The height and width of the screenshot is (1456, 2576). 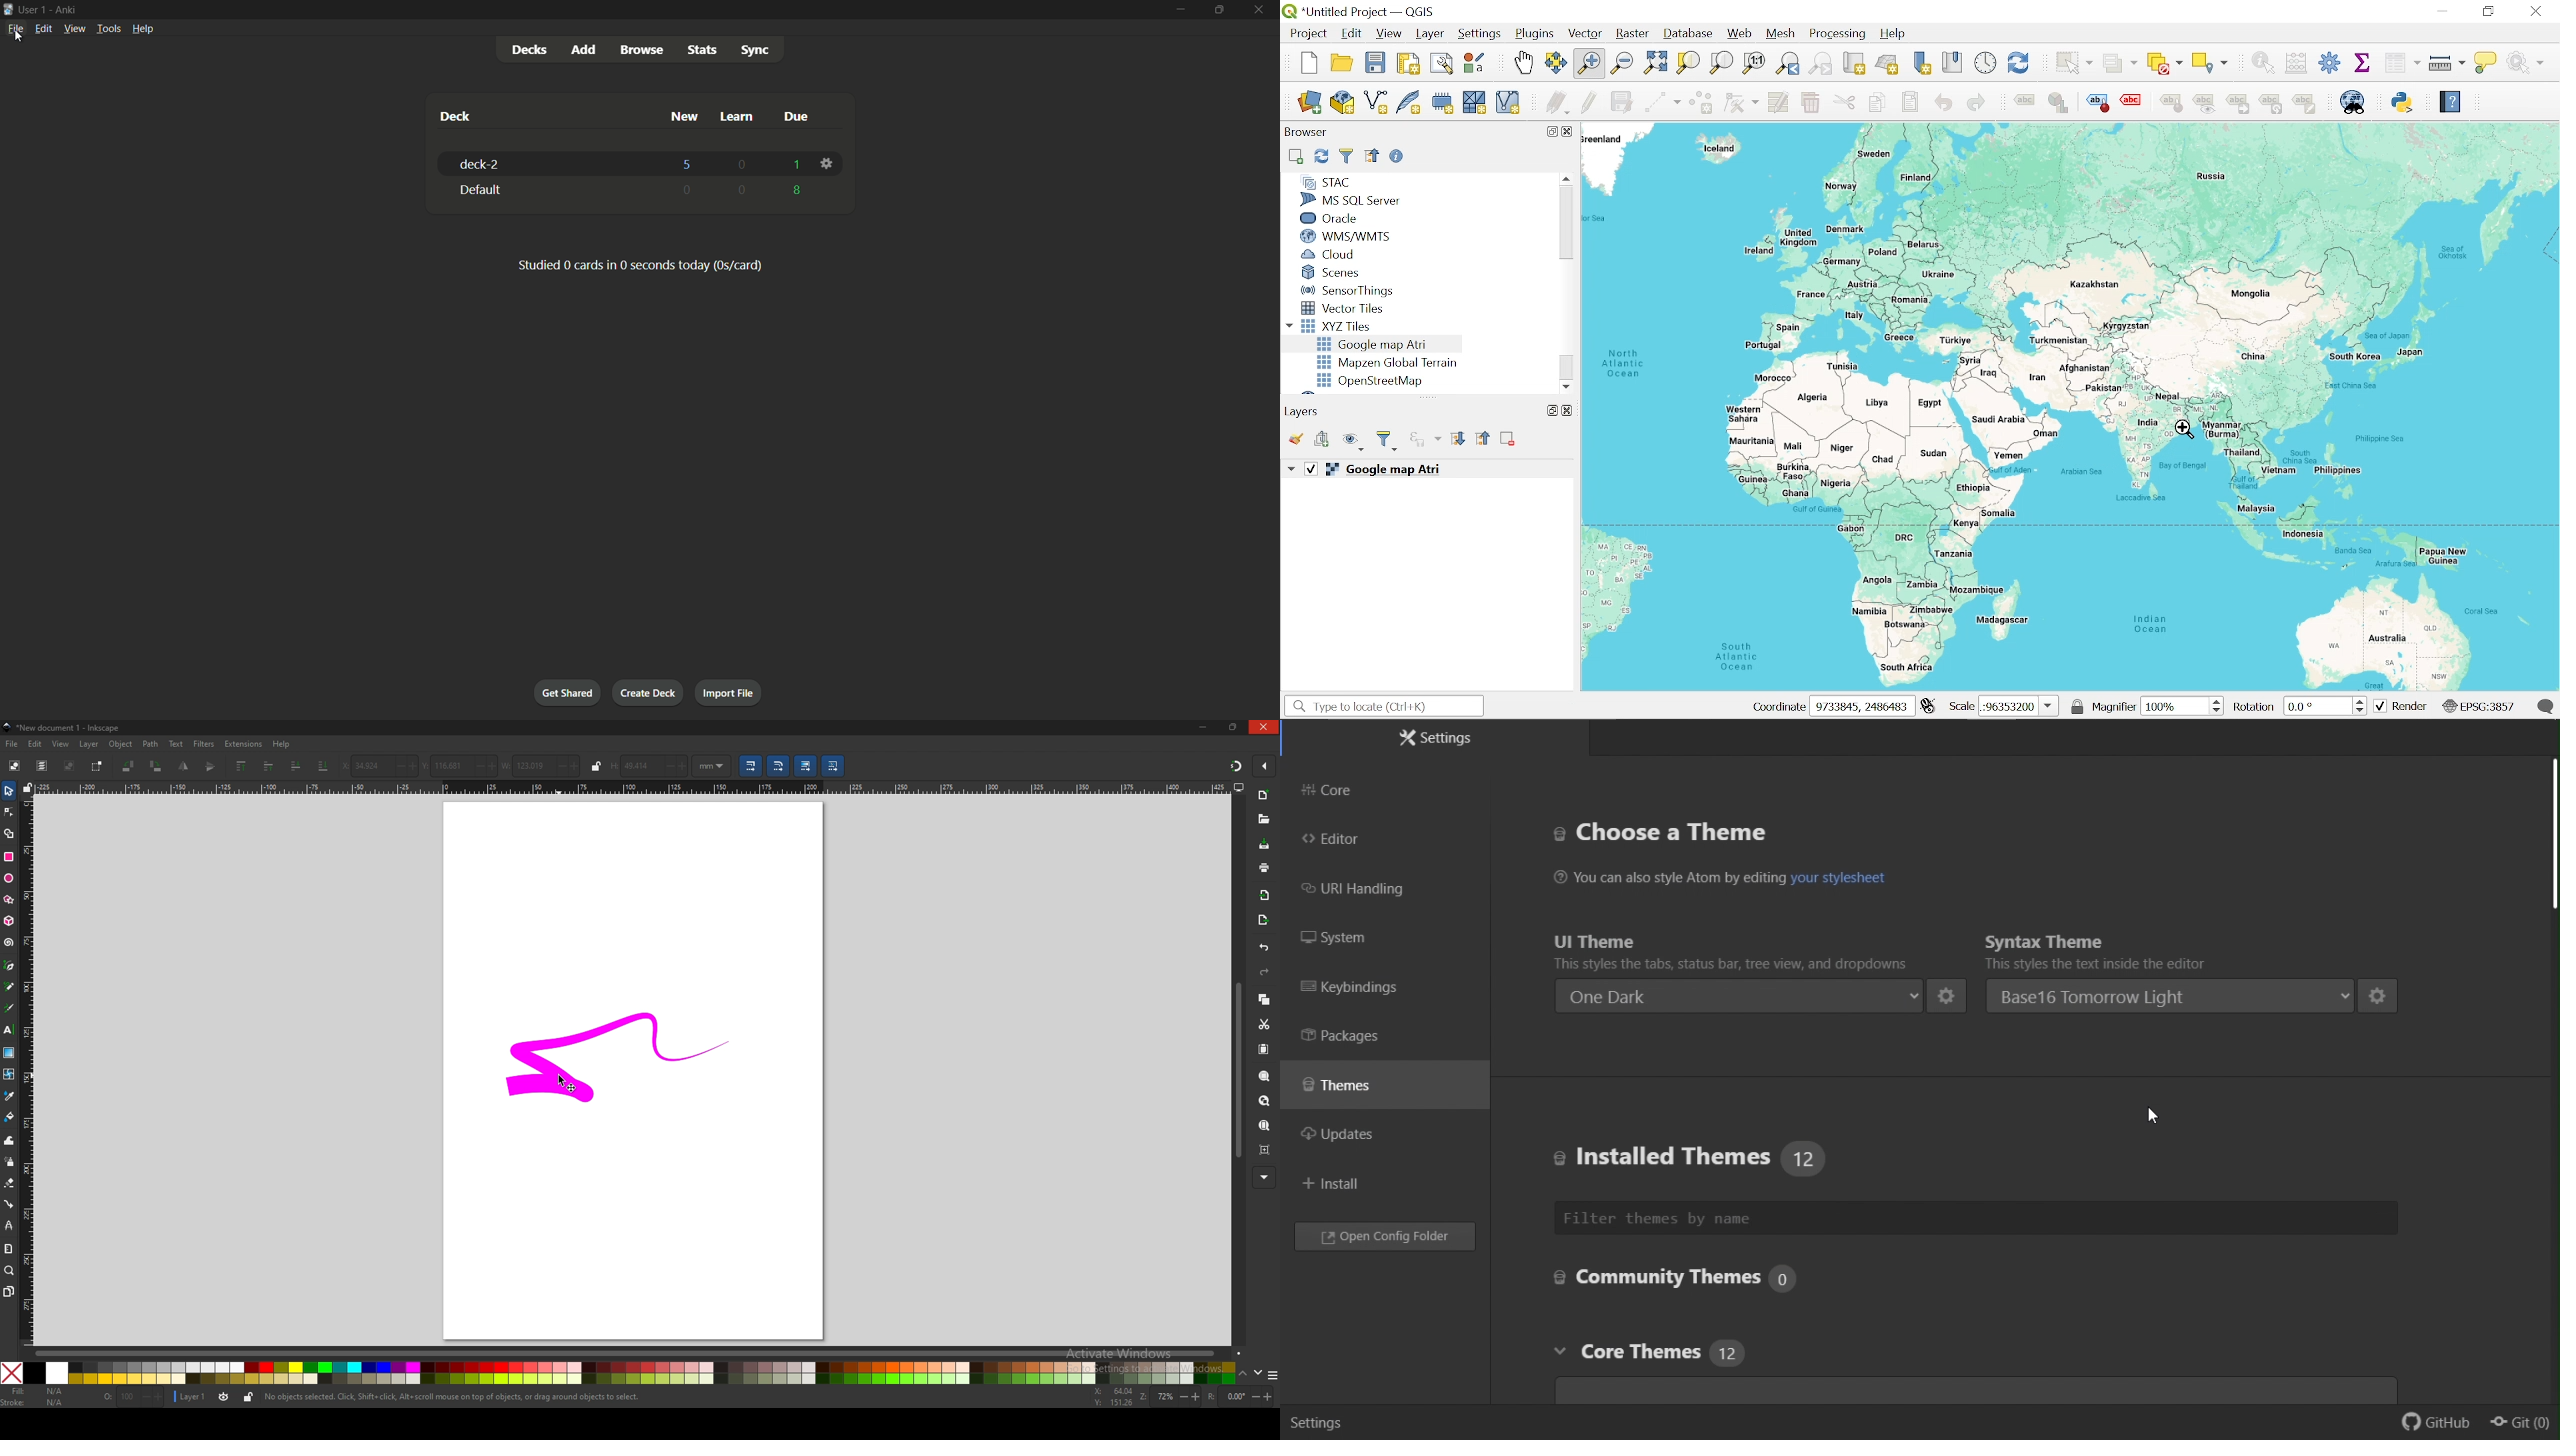 I want to click on Help, so click(x=2449, y=105).